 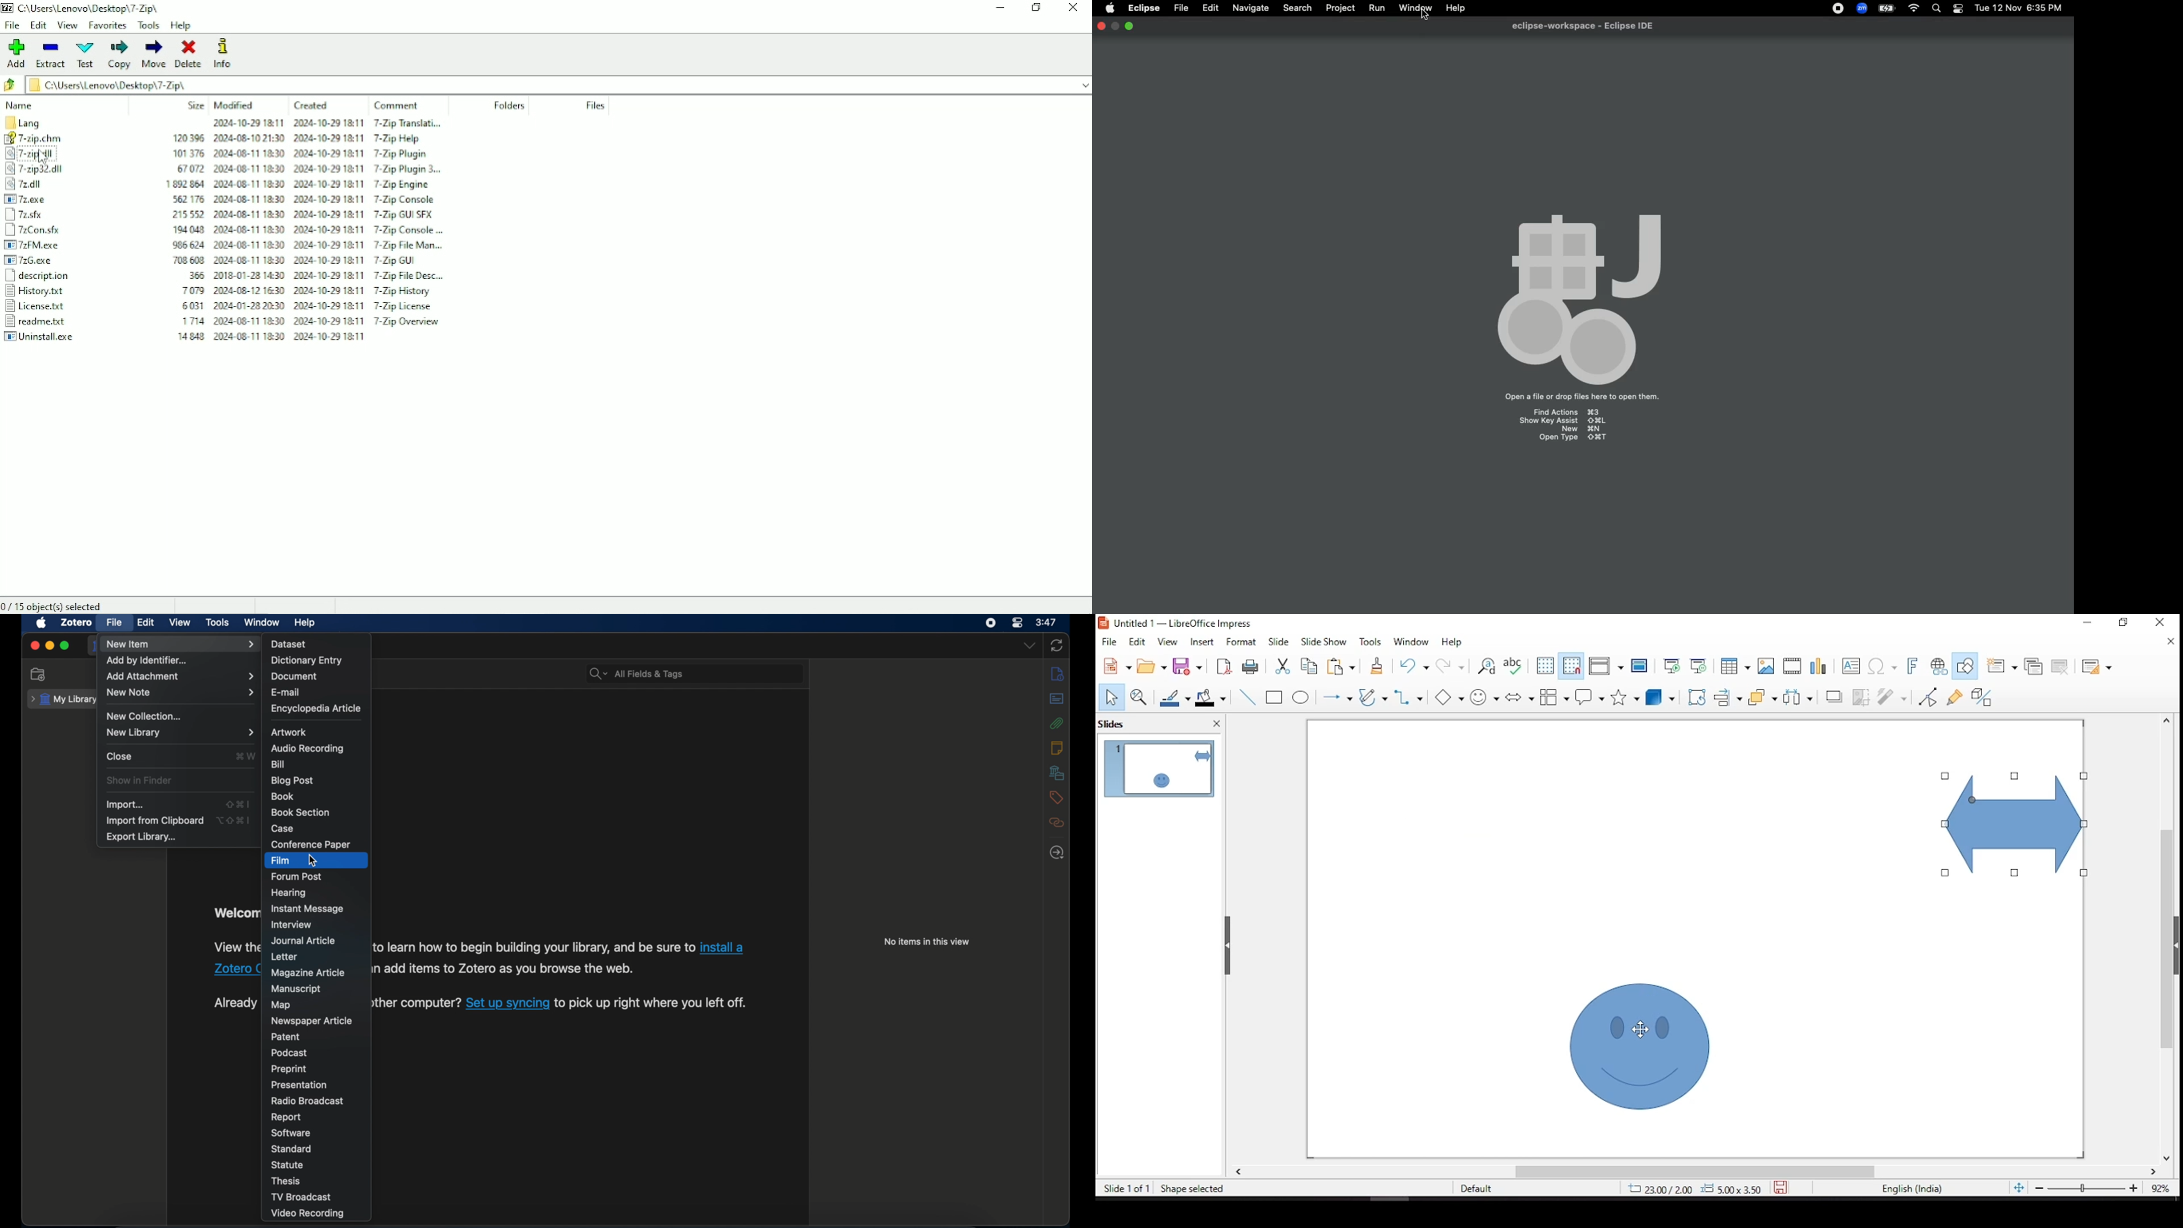 I want to click on shadow, so click(x=1831, y=698).